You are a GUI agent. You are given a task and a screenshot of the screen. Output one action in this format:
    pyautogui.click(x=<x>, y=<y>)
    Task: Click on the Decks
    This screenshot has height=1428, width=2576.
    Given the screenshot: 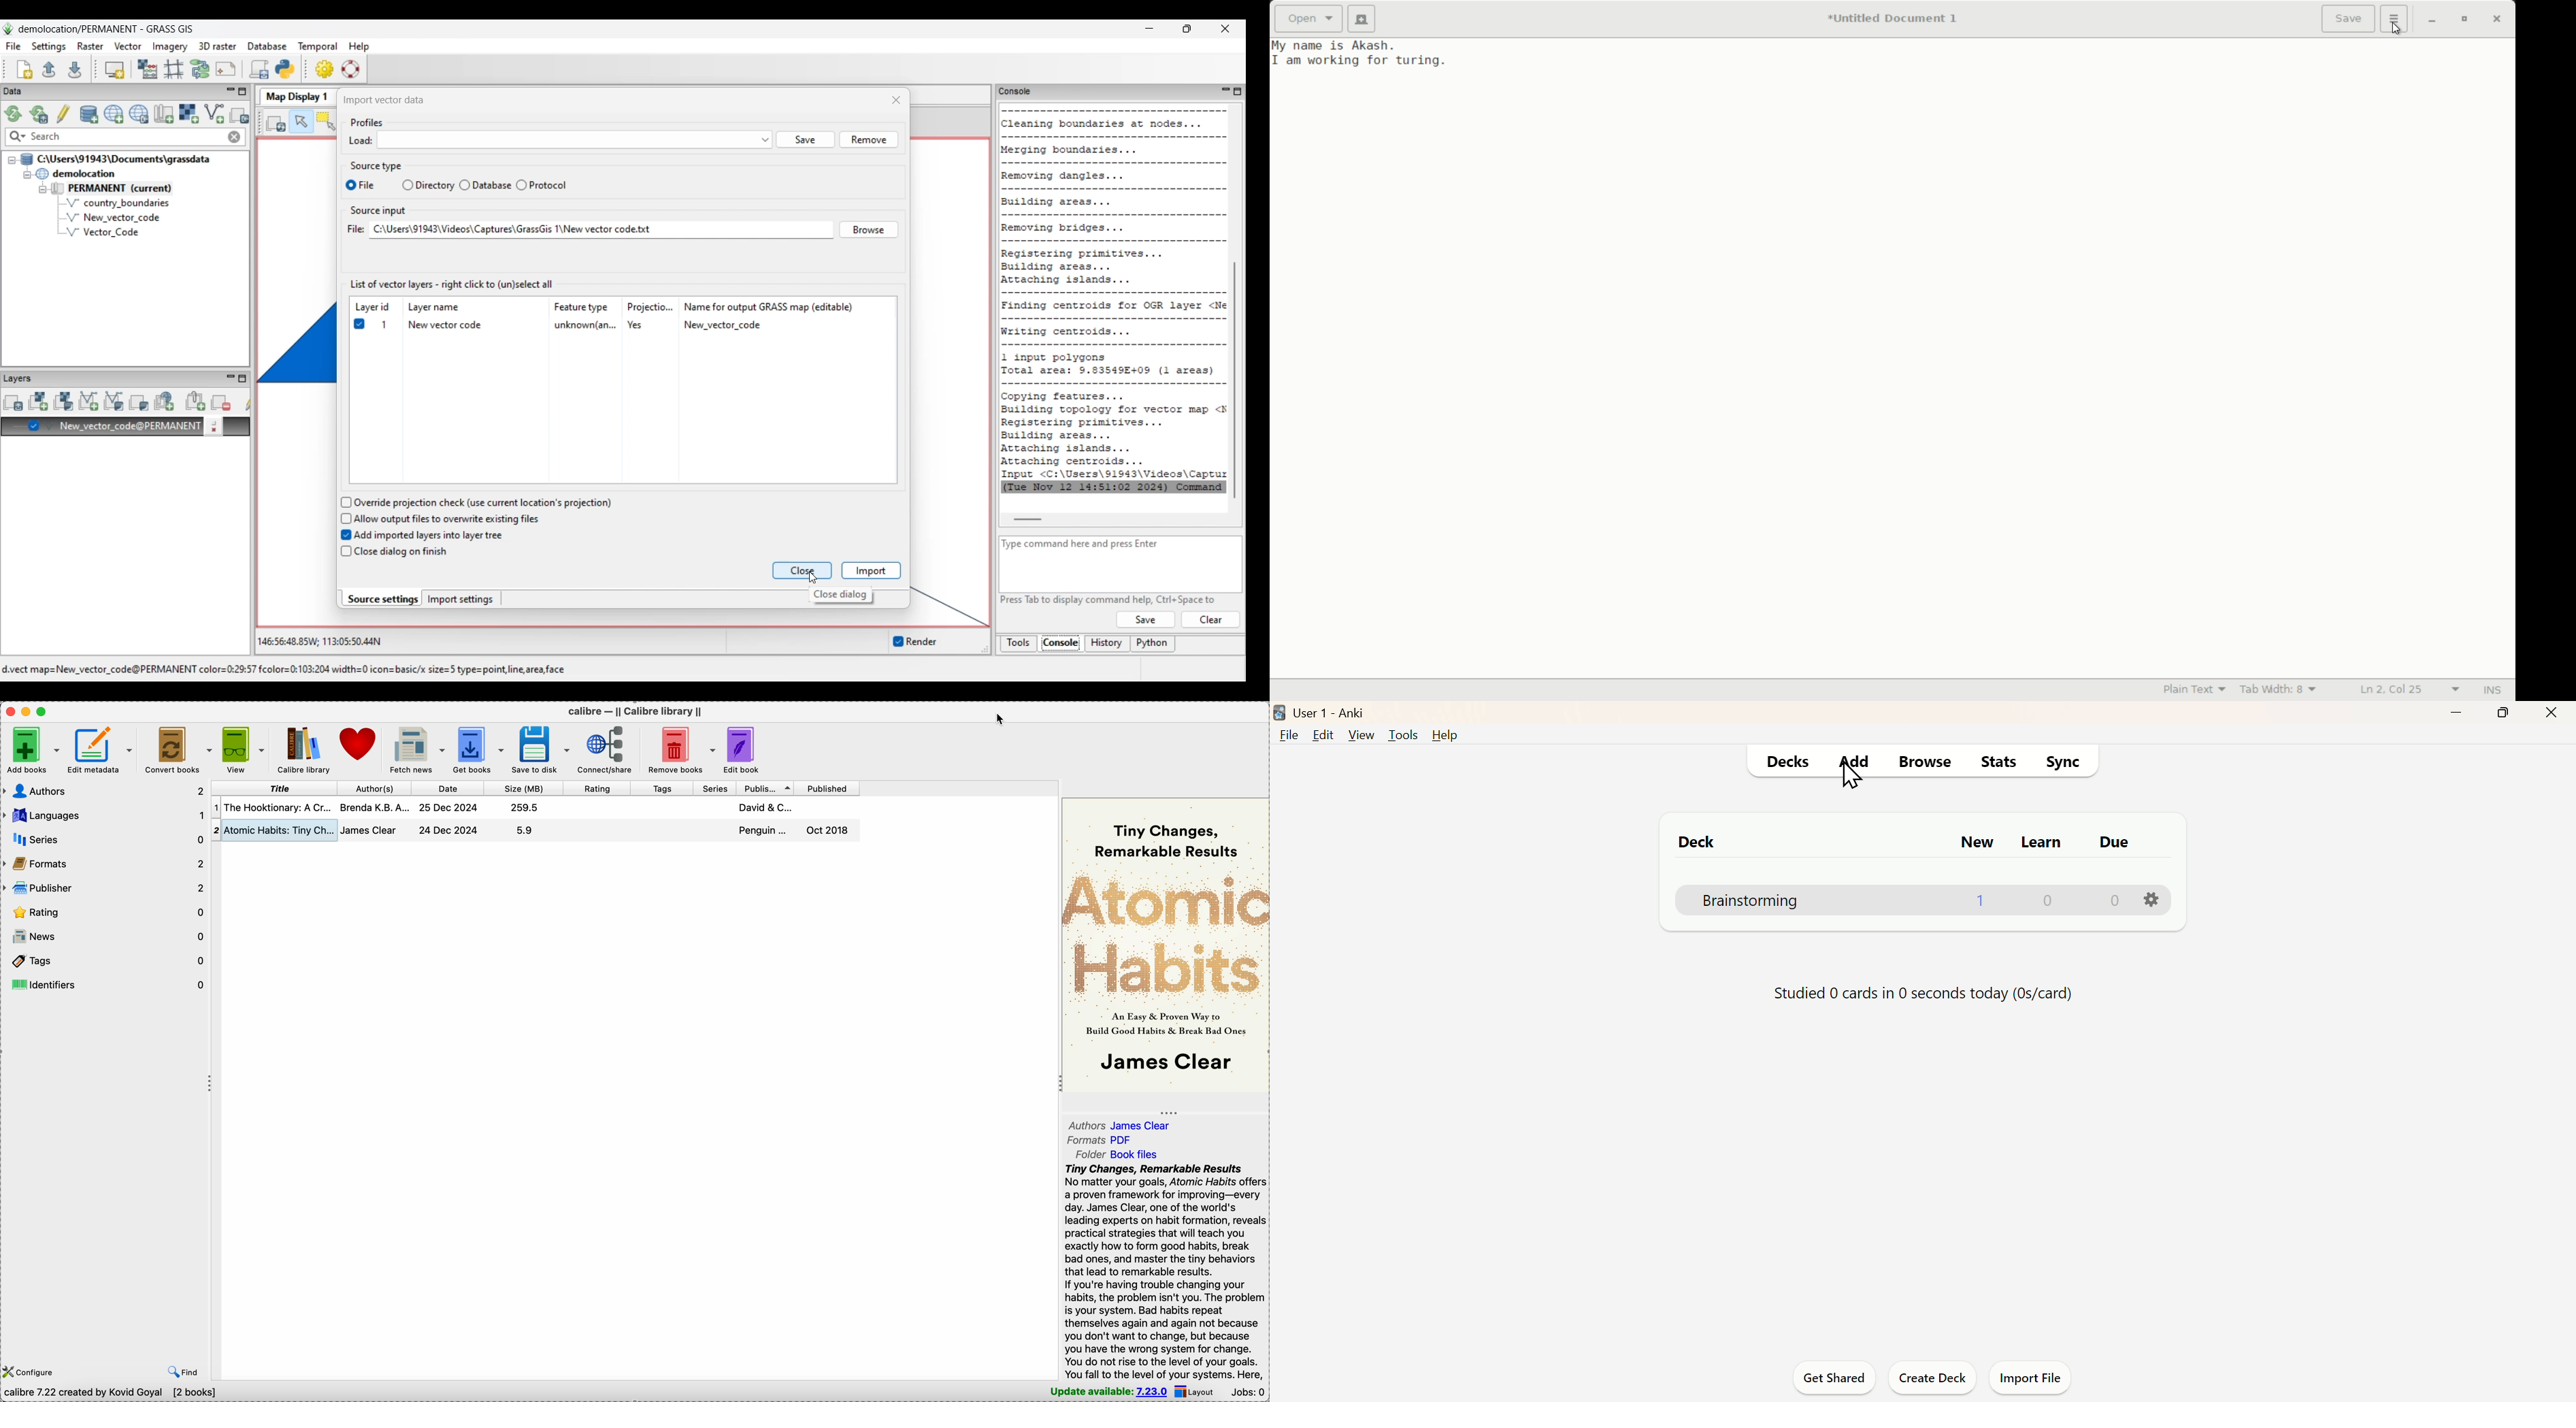 What is the action you would take?
    pyautogui.click(x=1785, y=761)
    